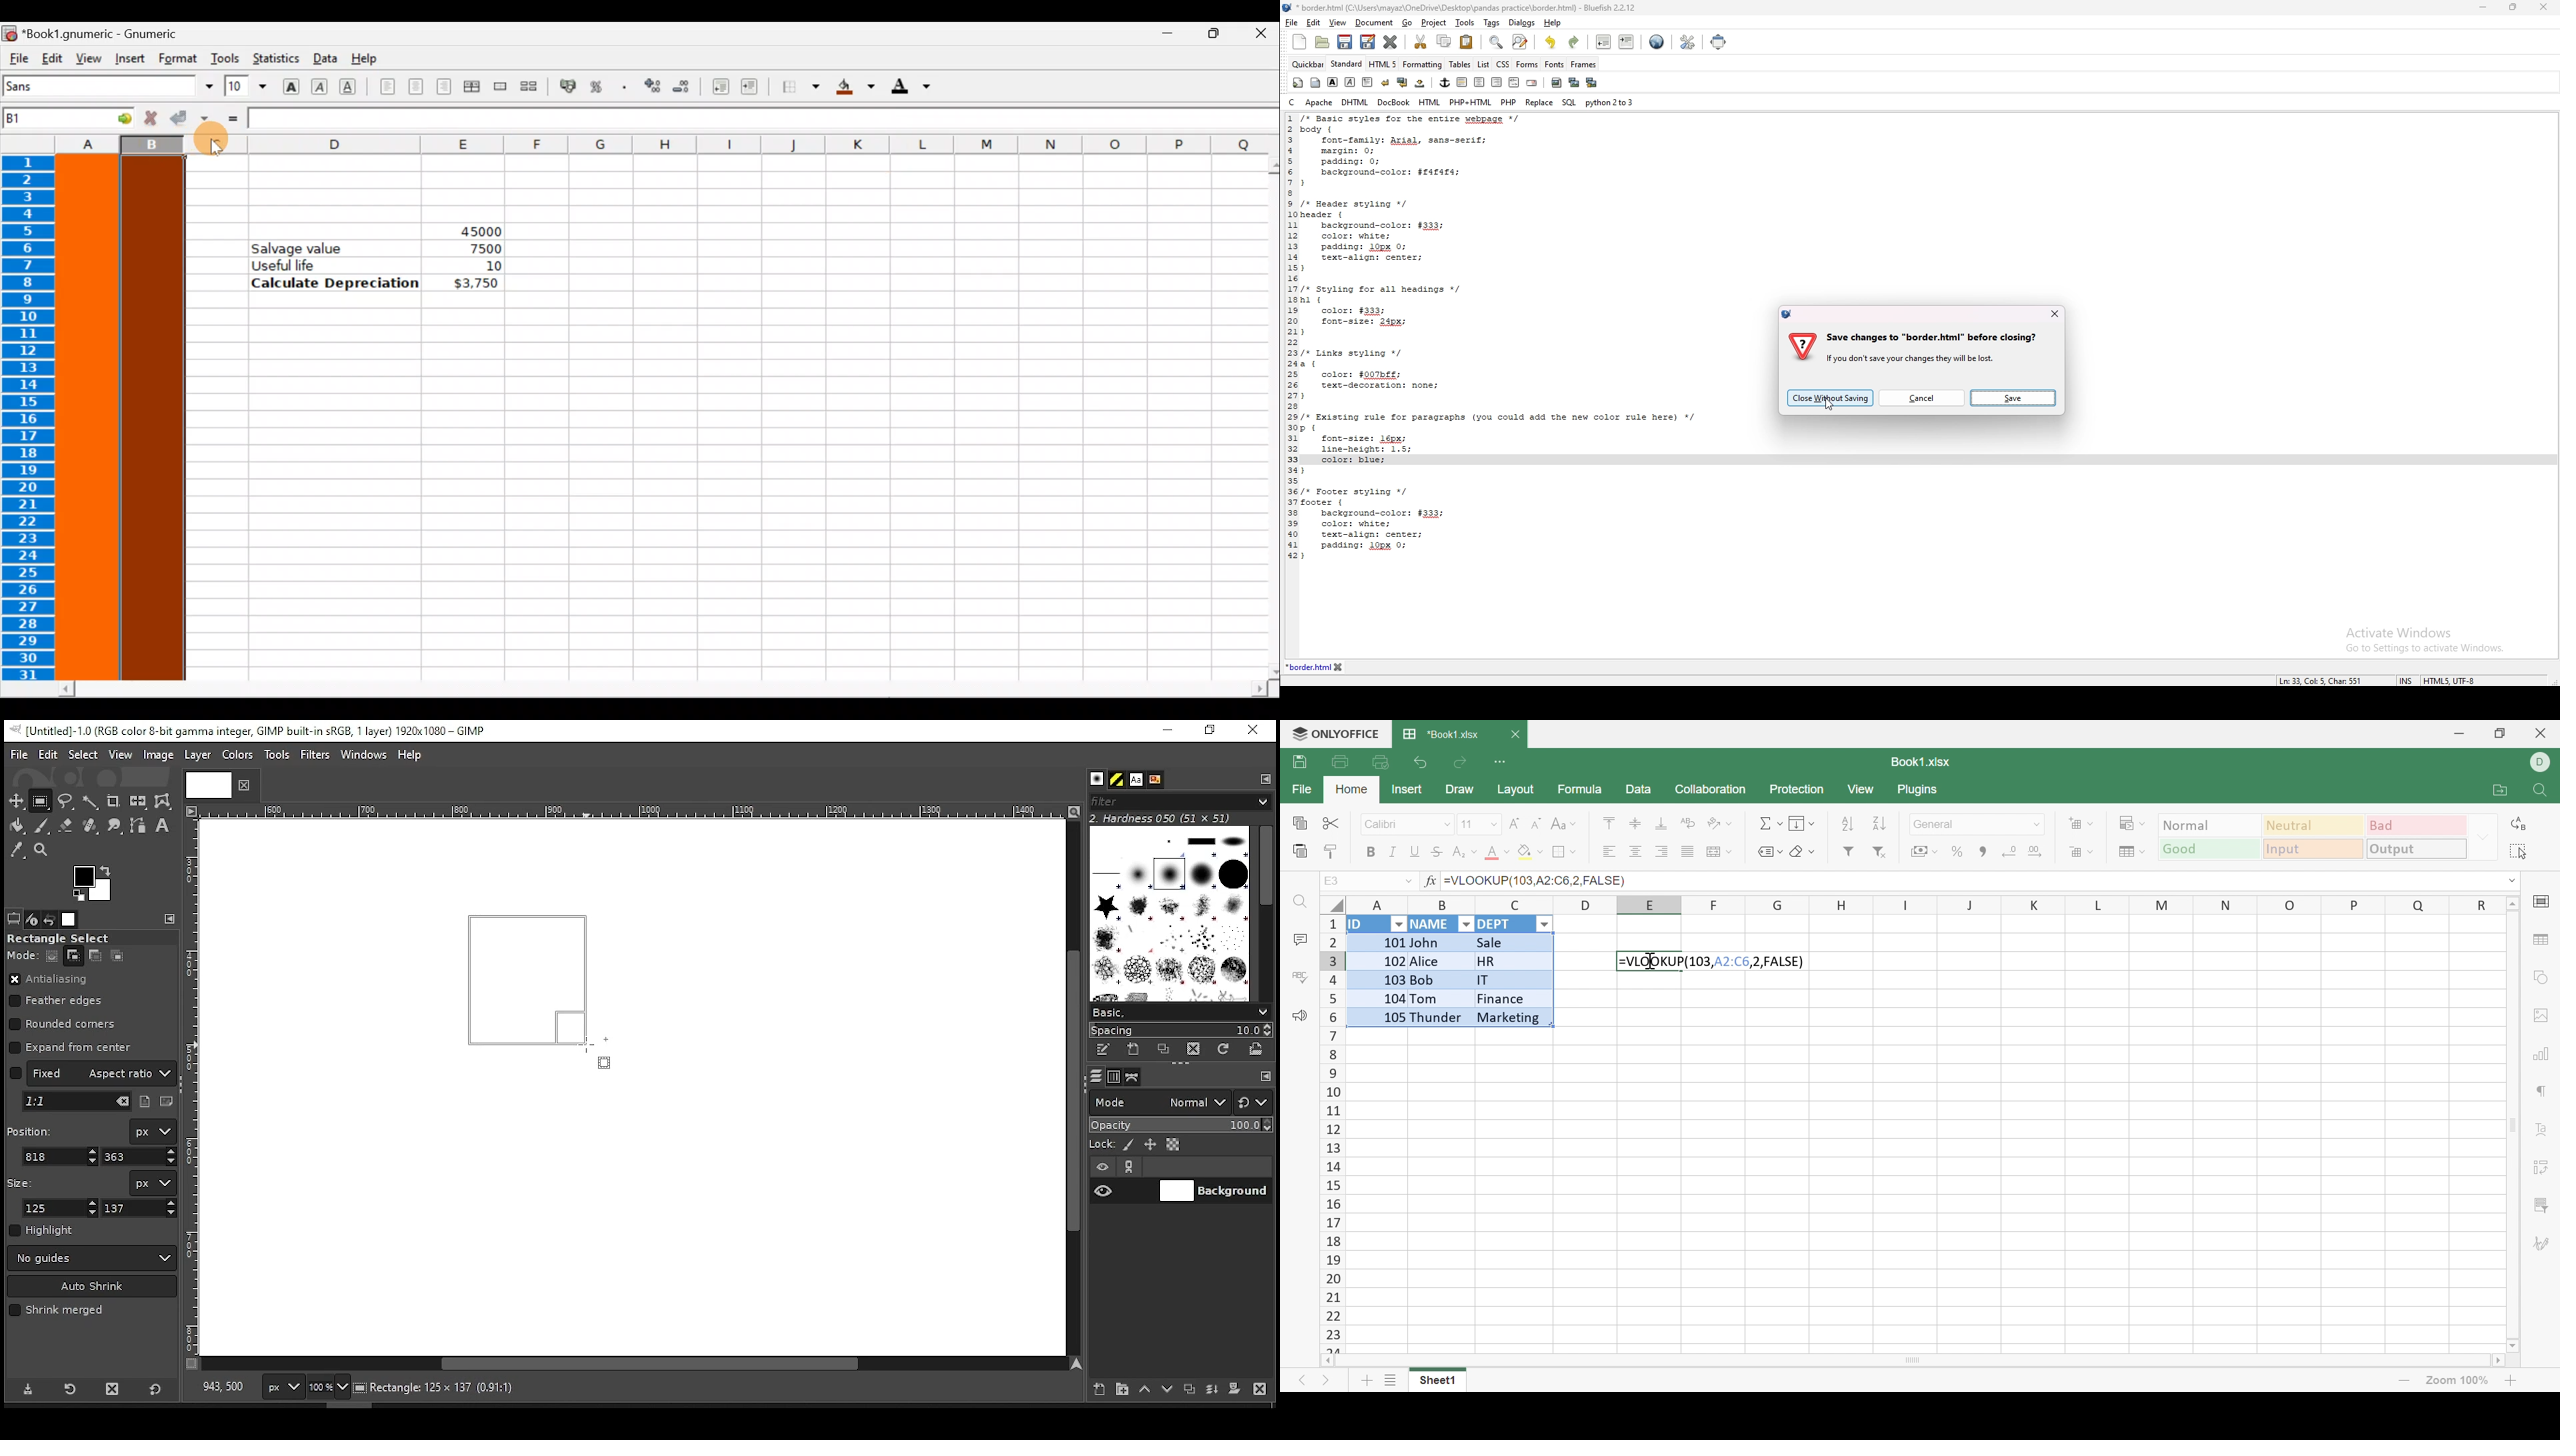 The height and width of the screenshot is (1456, 2576). Describe the element at coordinates (1958, 851) in the screenshot. I see `Percent` at that location.